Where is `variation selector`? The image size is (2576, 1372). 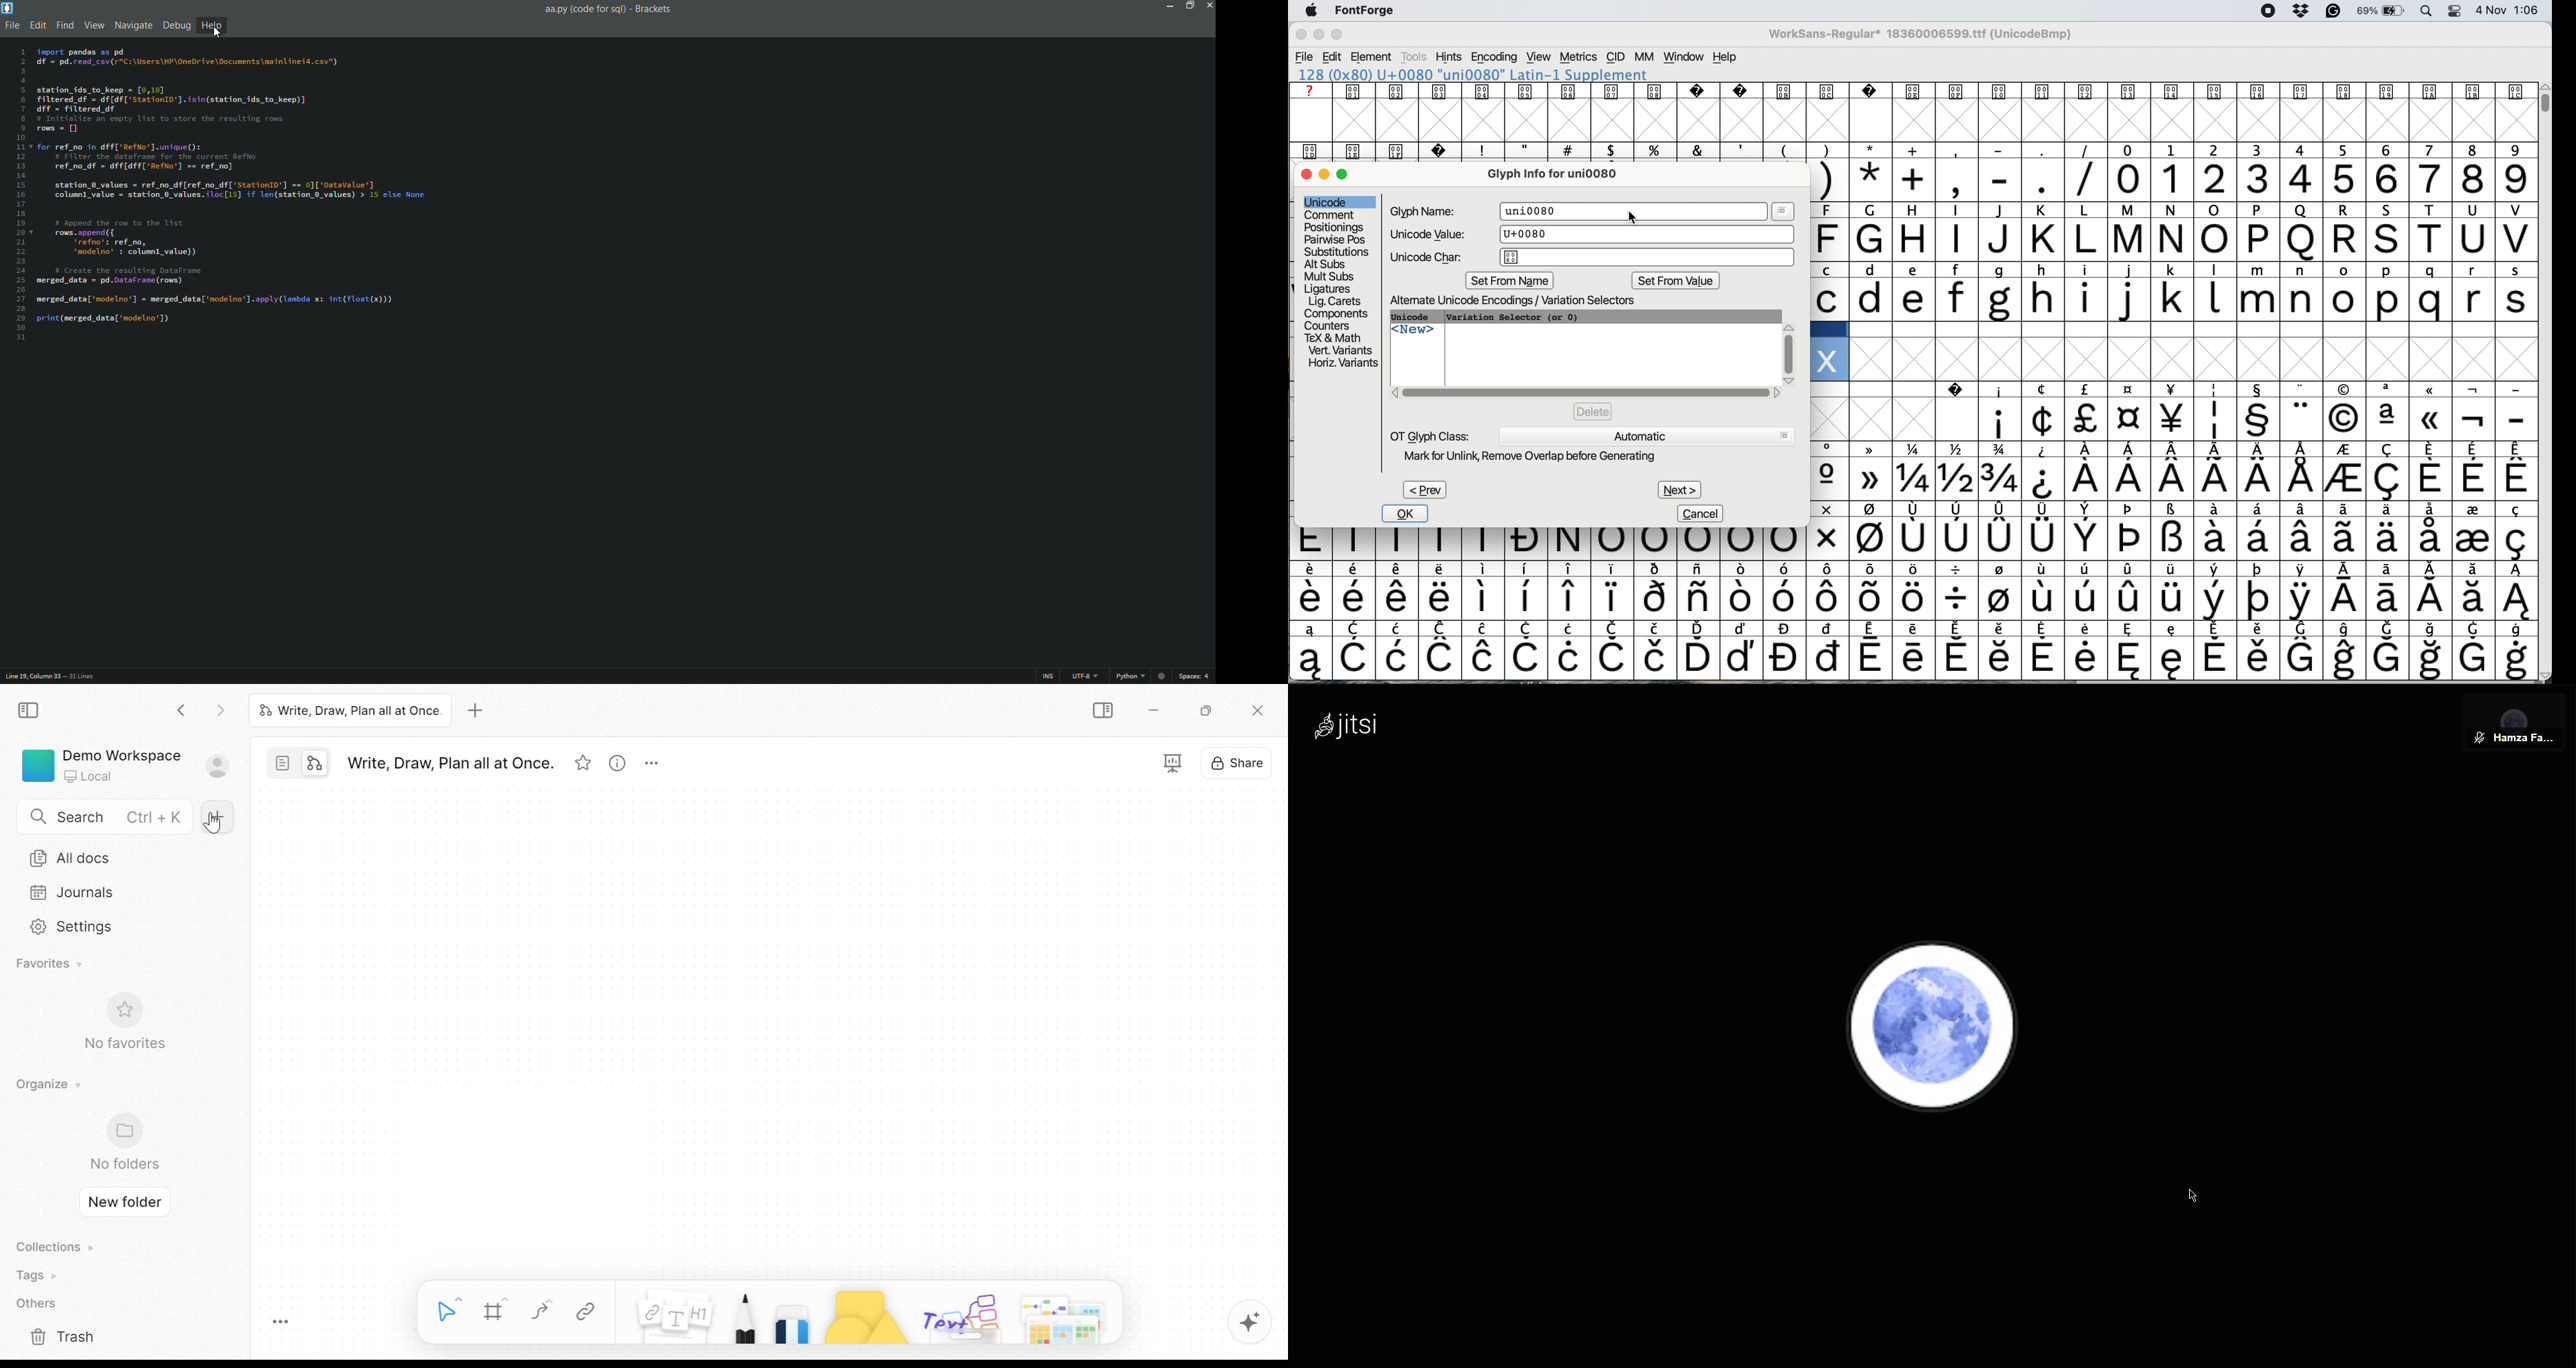
variation selector is located at coordinates (1513, 317).